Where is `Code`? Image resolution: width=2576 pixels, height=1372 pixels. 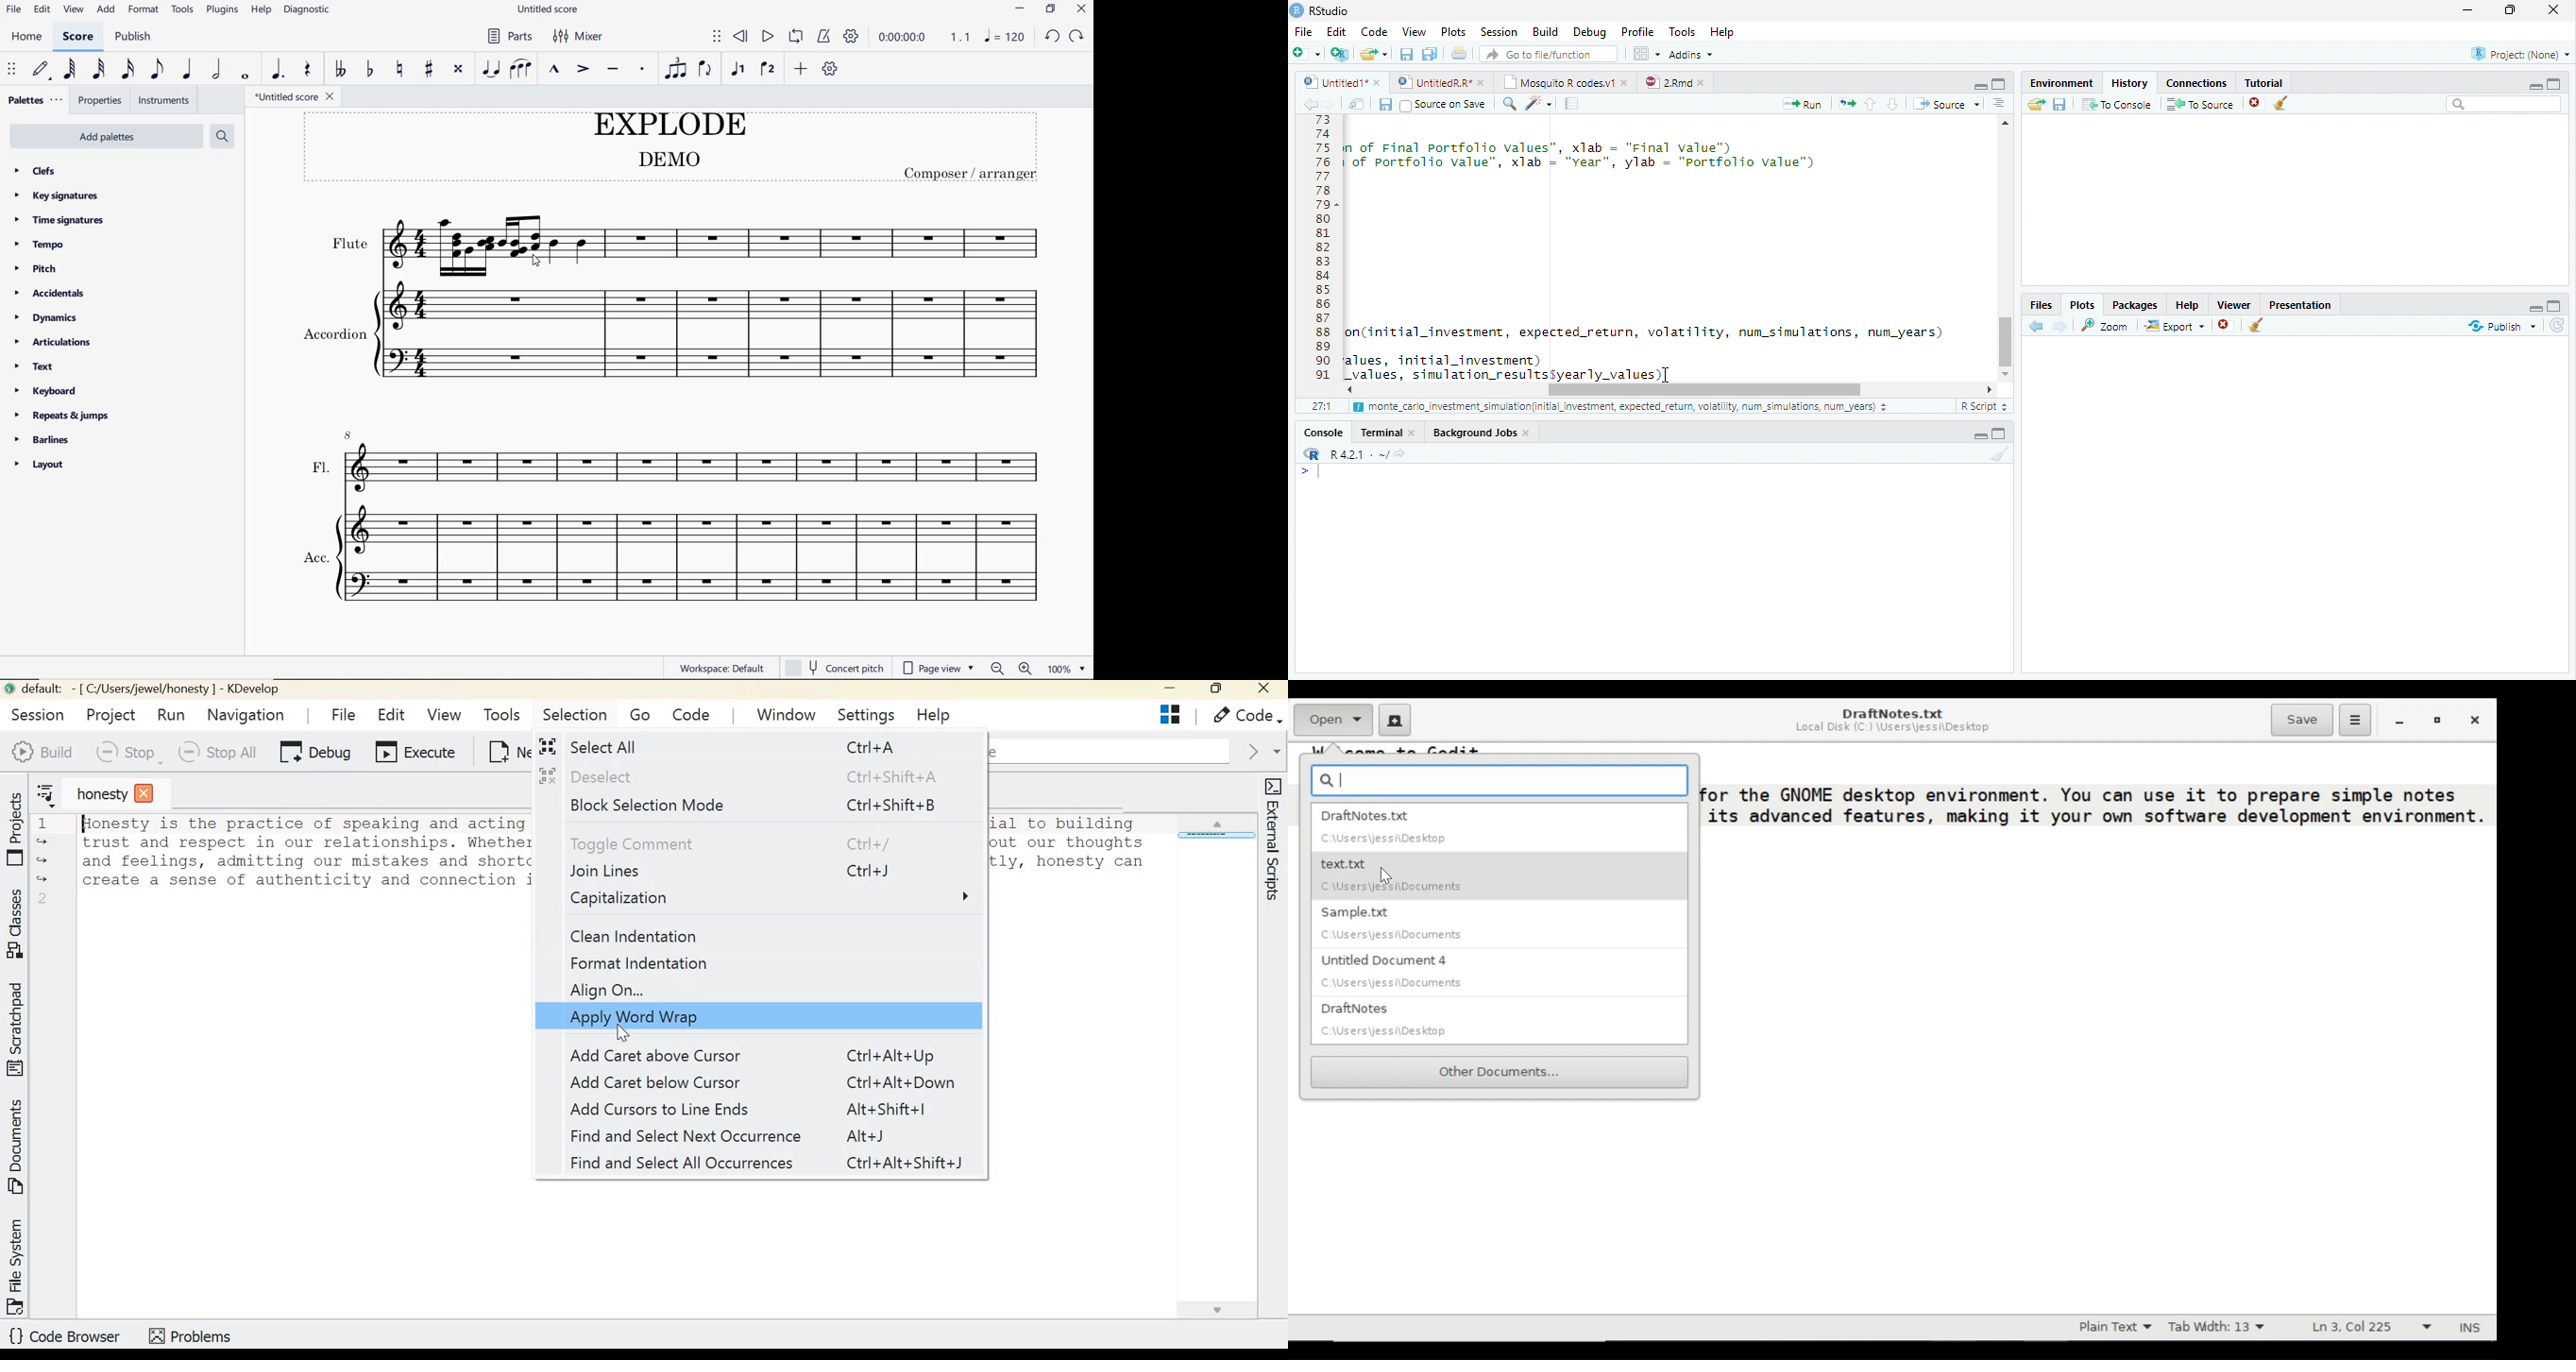 Code is located at coordinates (1668, 249).